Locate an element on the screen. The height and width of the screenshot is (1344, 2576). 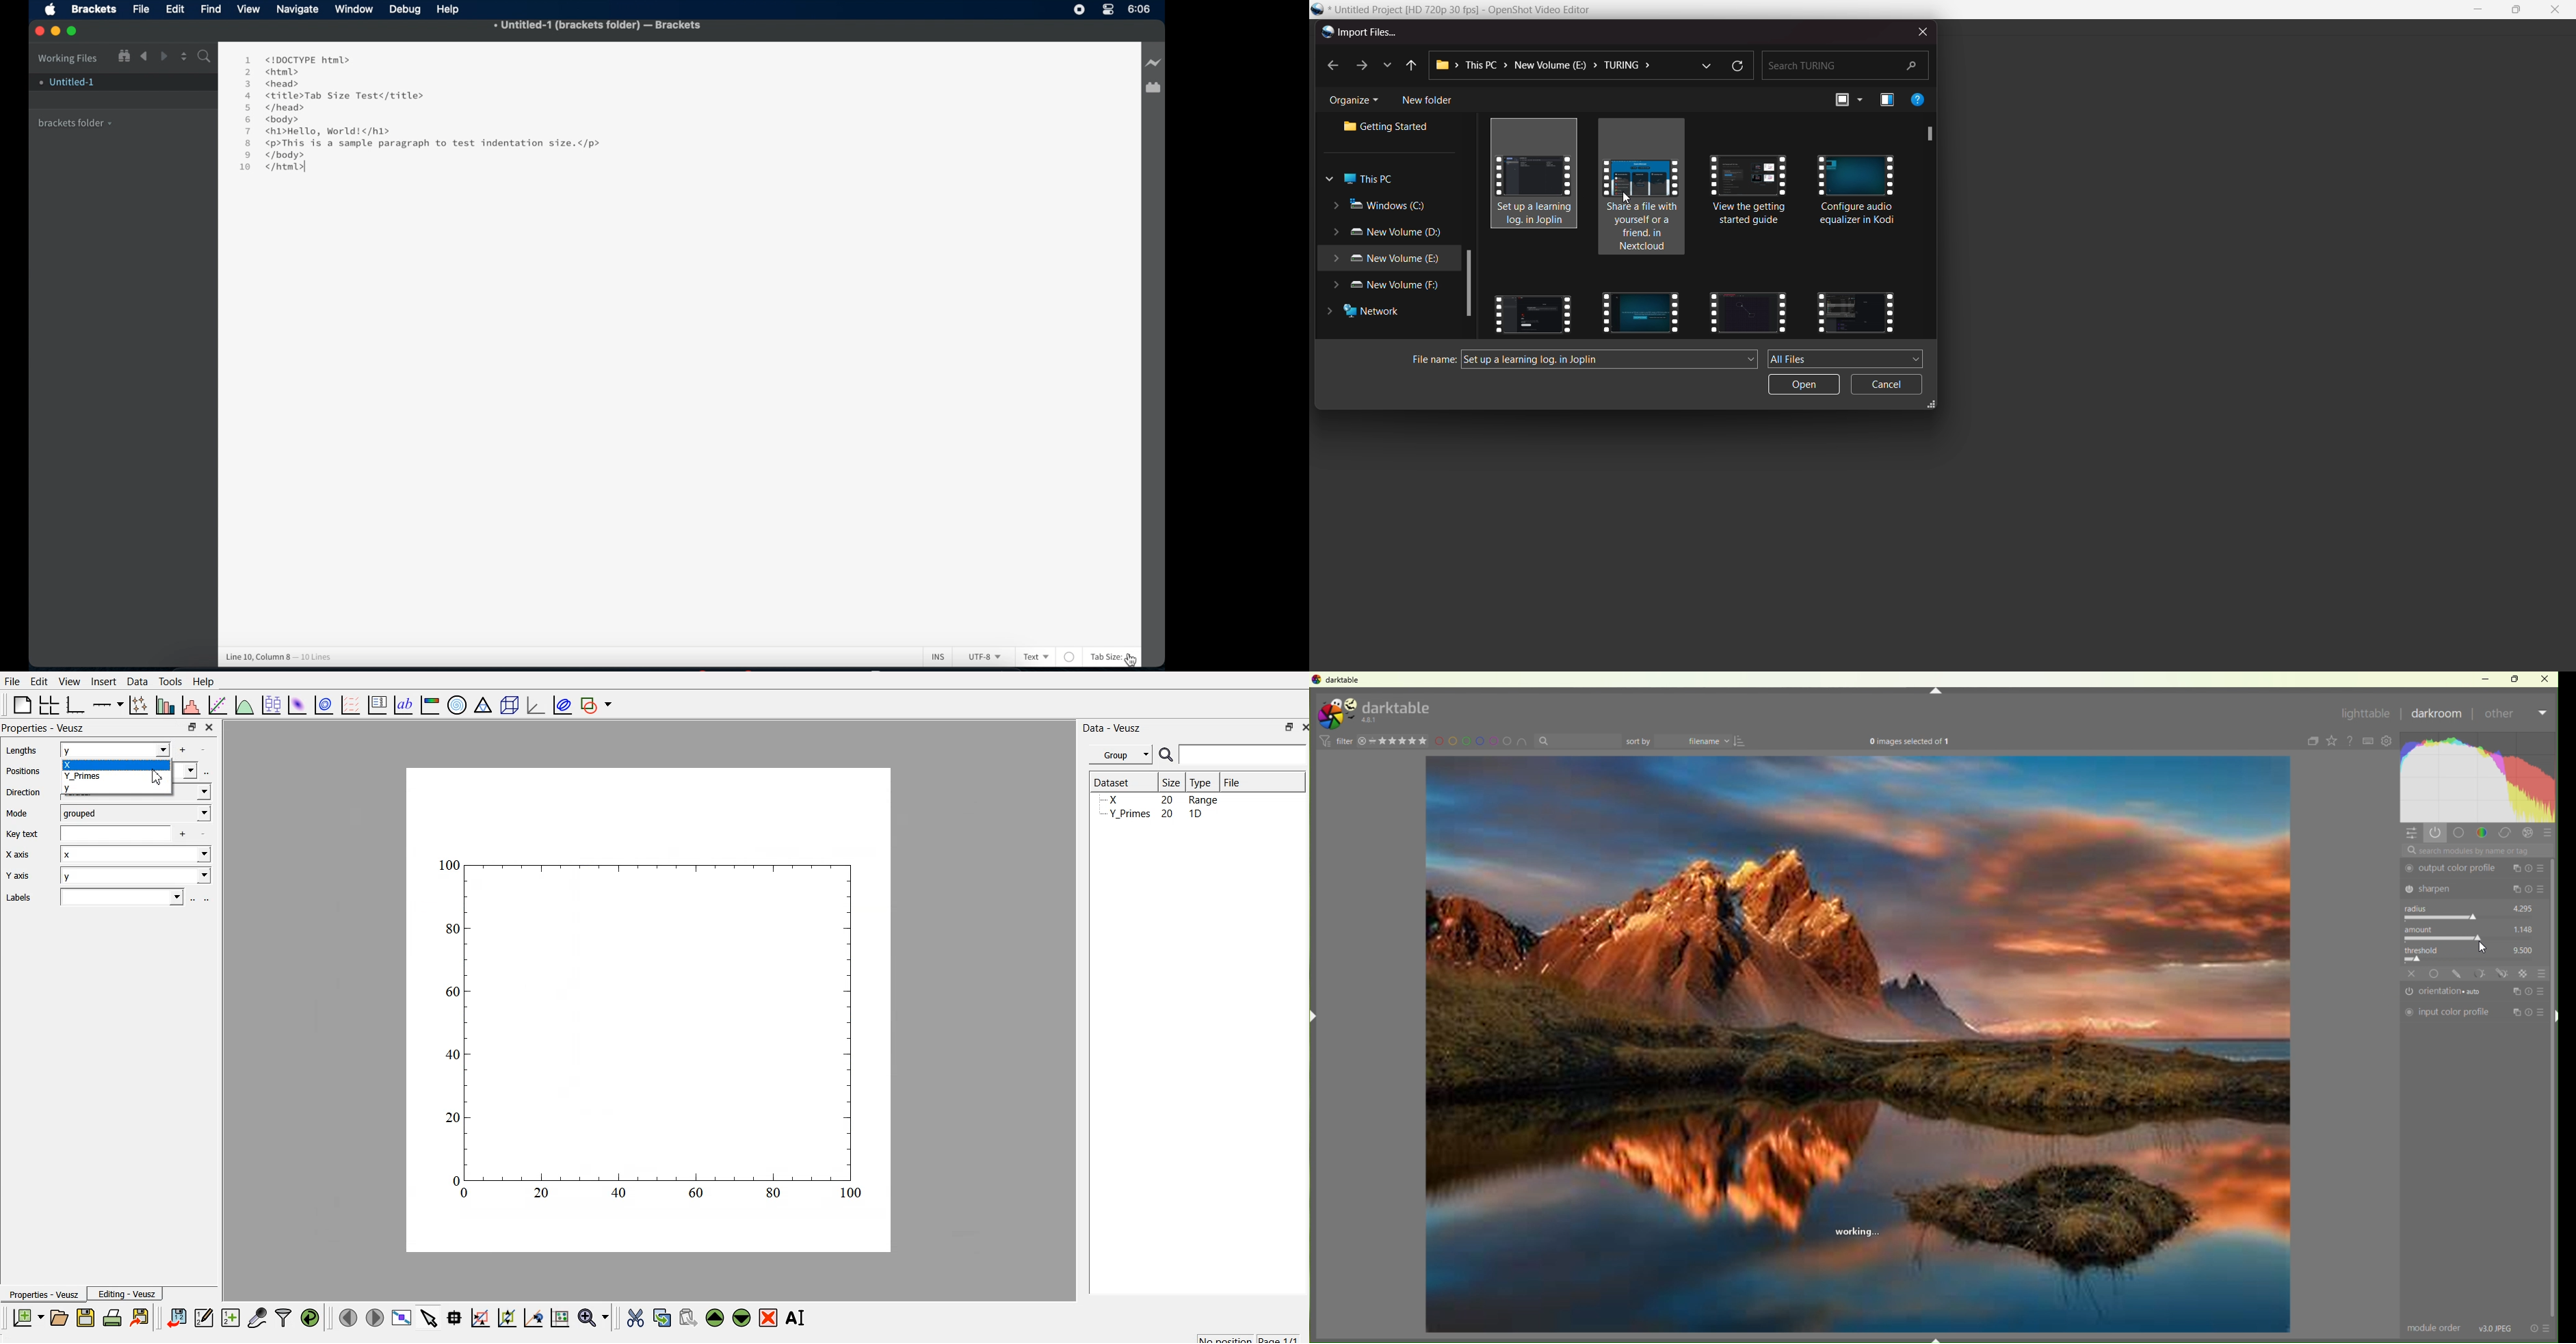
list is located at coordinates (1386, 63).